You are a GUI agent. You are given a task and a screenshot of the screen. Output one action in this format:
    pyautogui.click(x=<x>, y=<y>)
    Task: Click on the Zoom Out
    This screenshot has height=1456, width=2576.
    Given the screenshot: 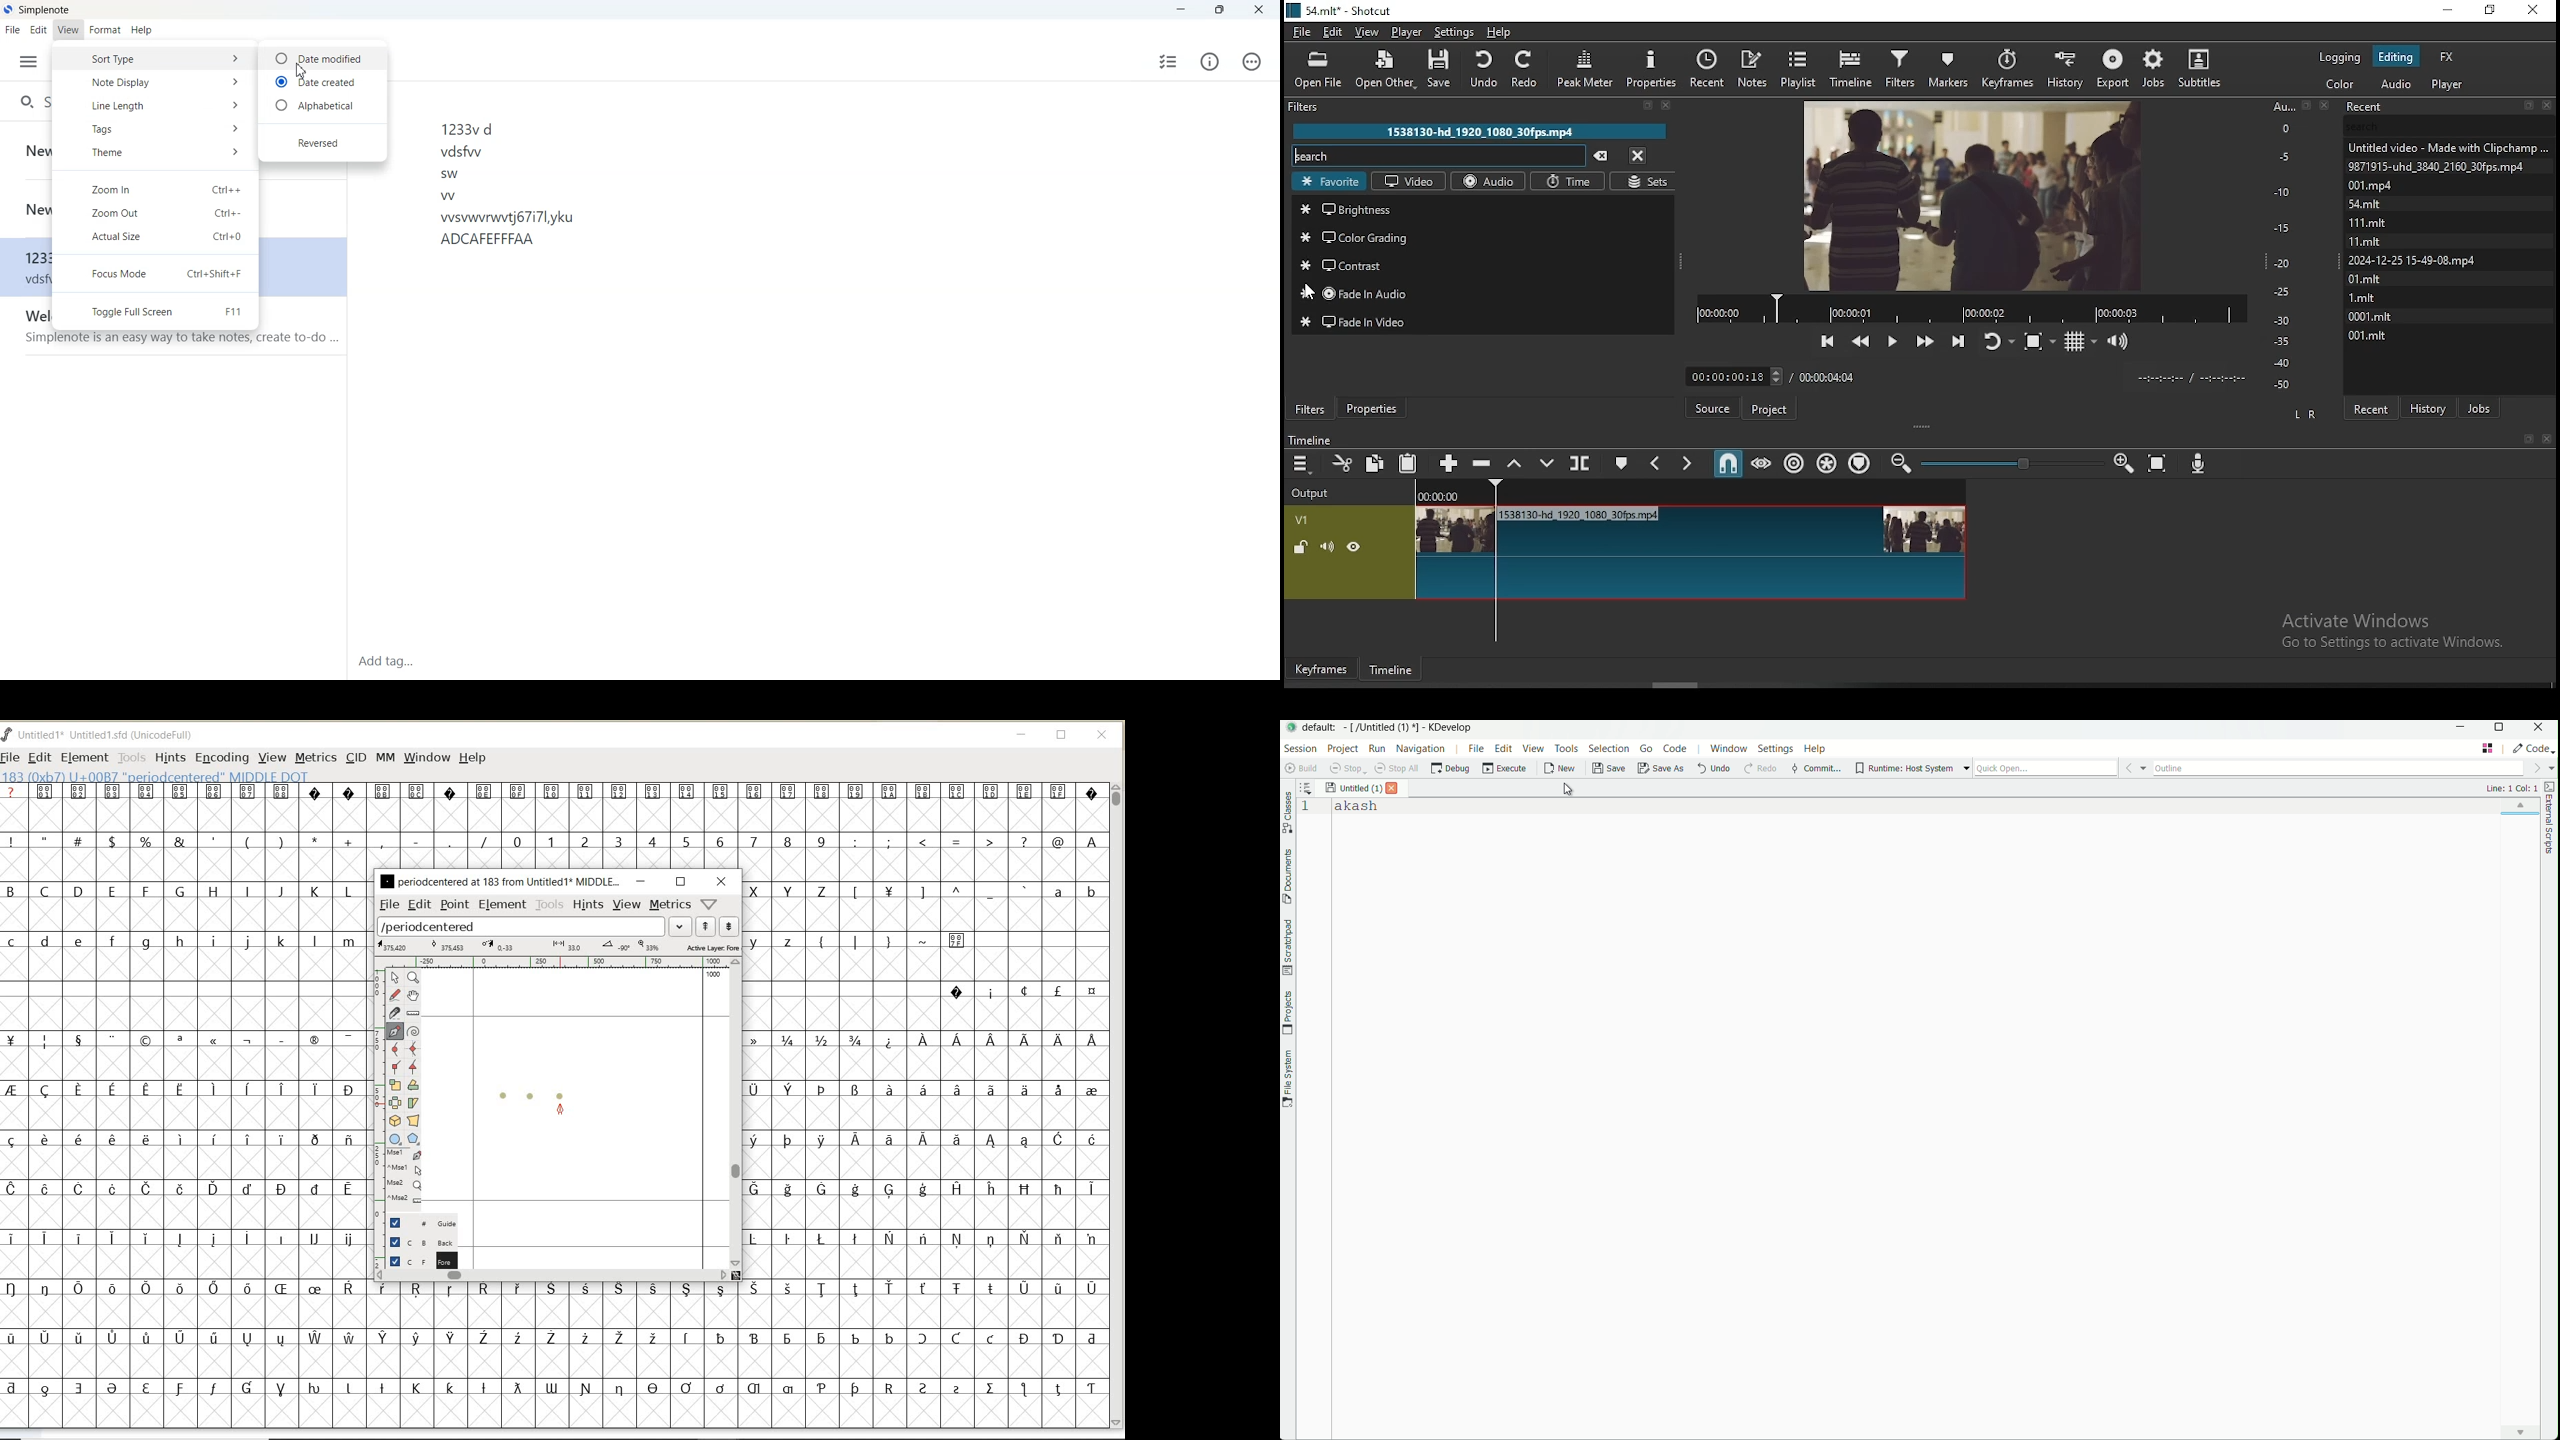 What is the action you would take?
    pyautogui.click(x=155, y=213)
    